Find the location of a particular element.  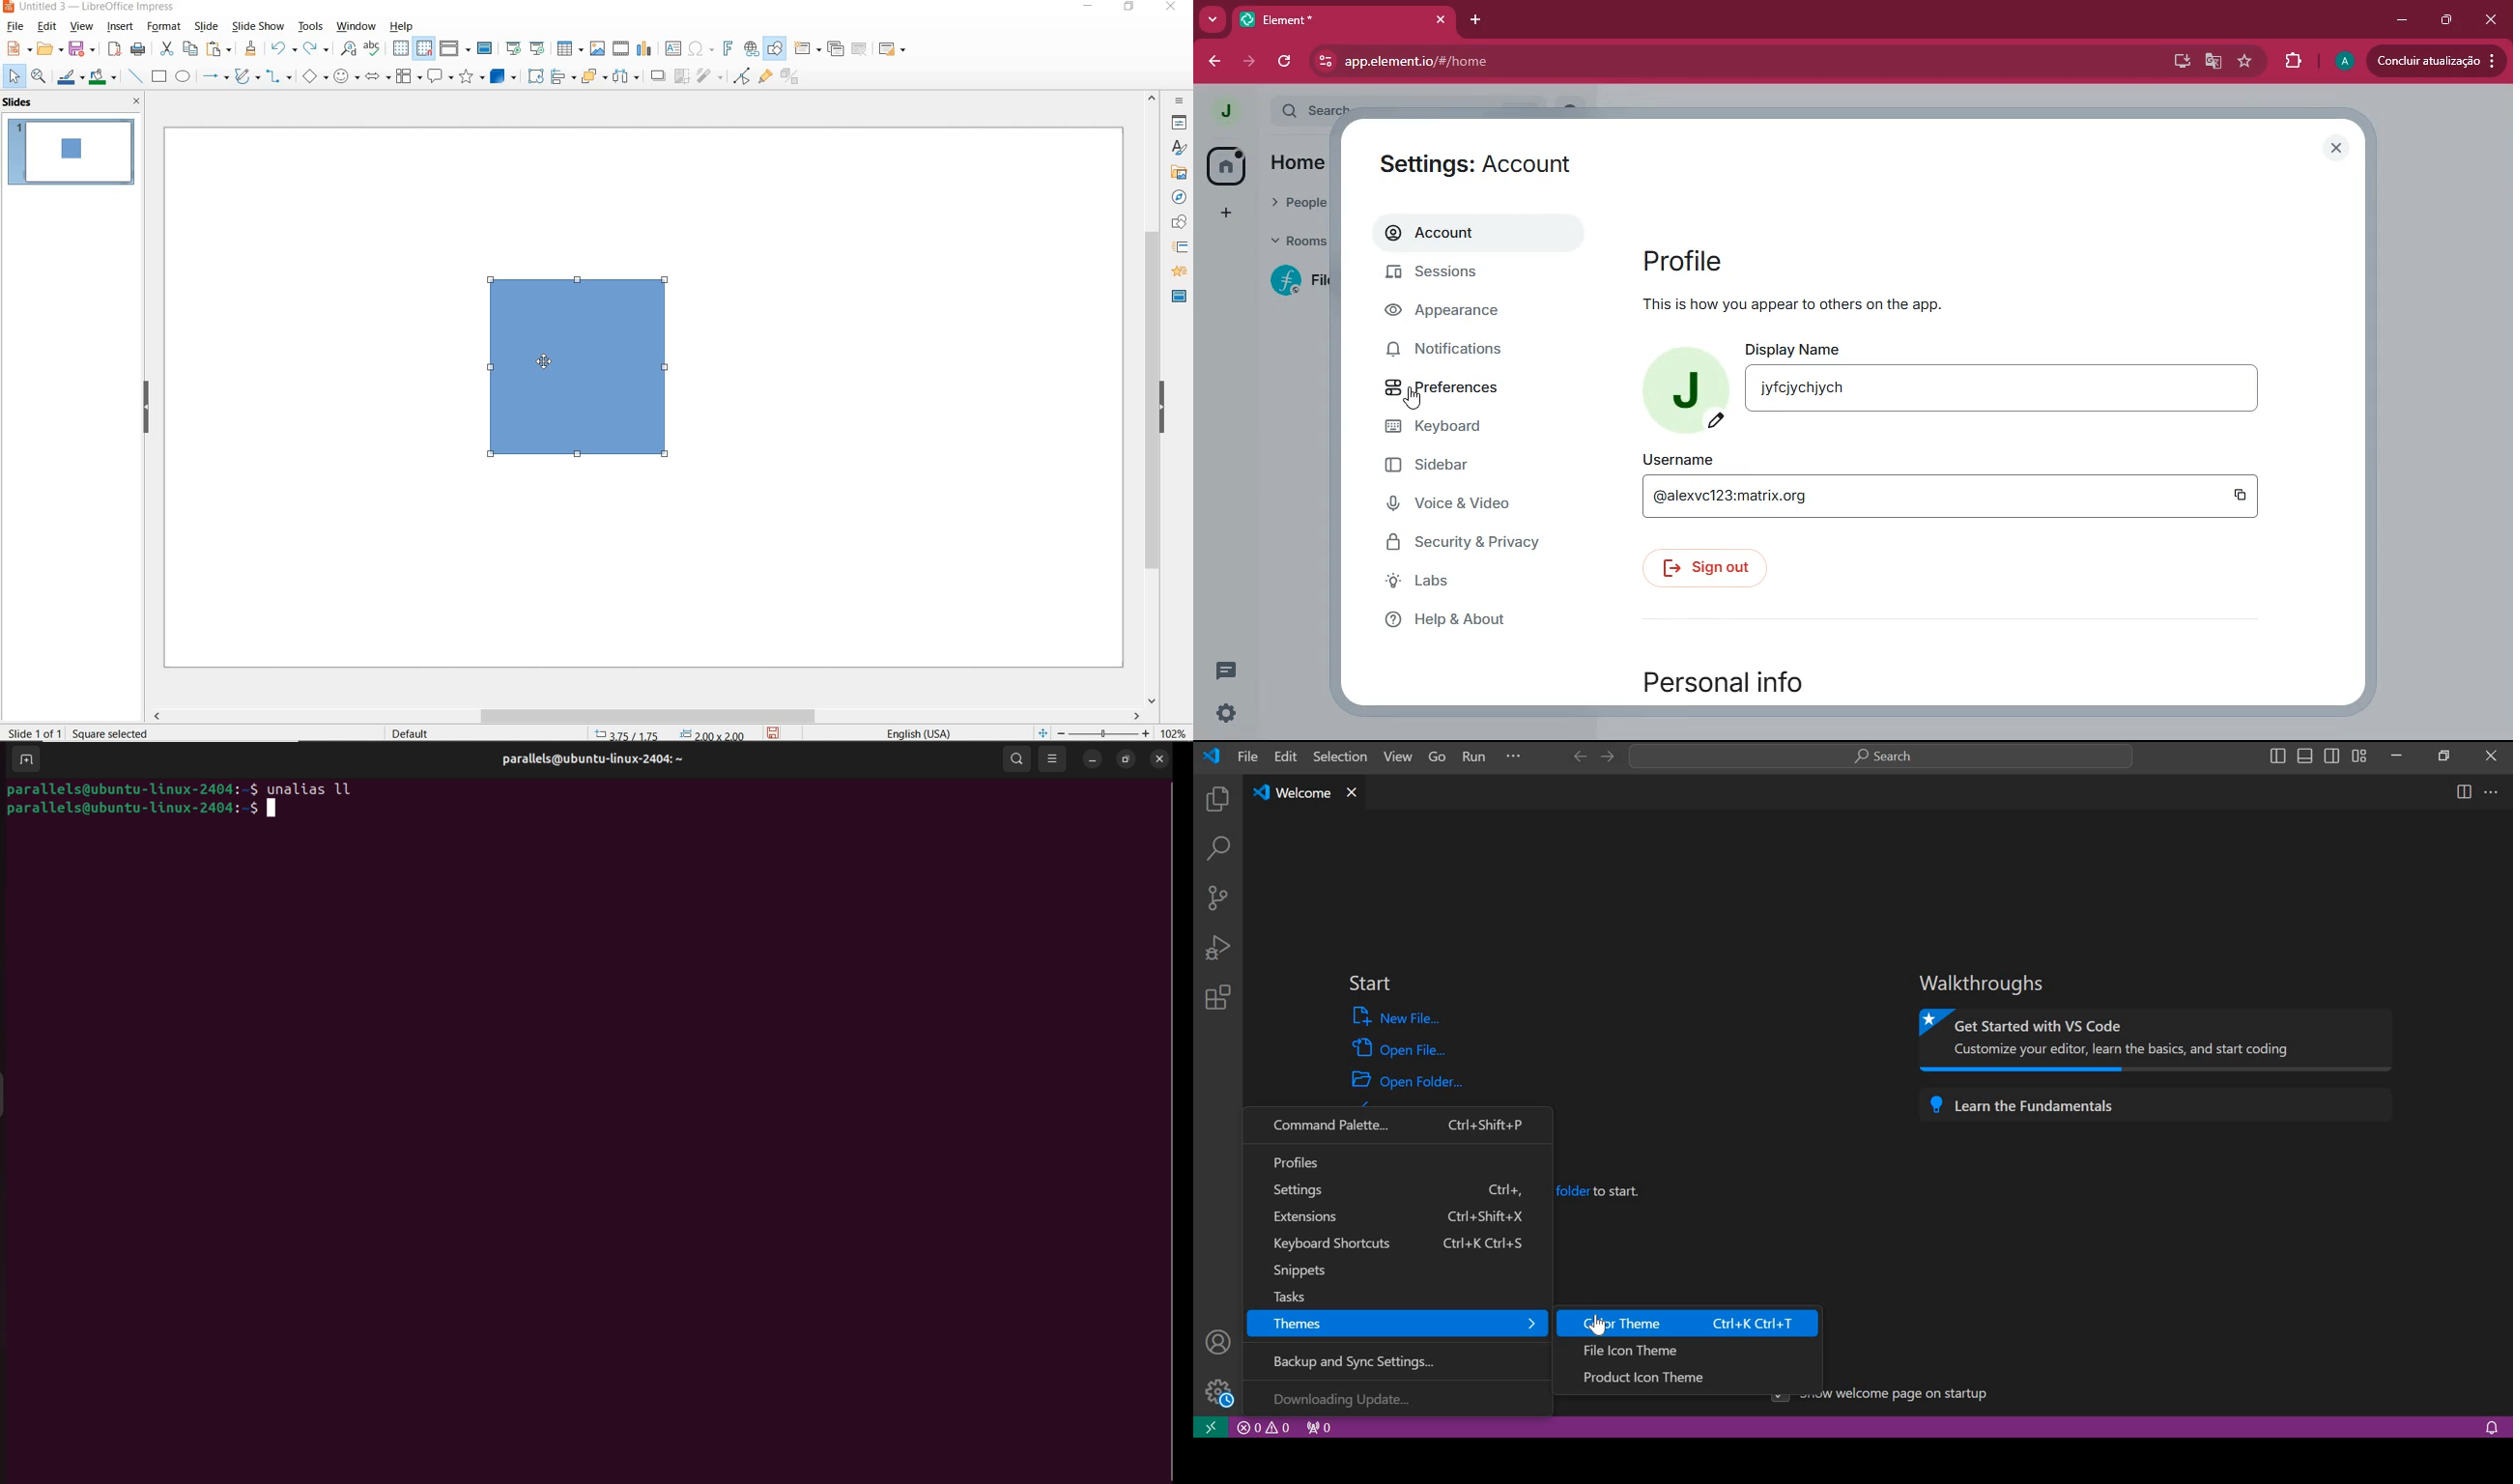

profile is located at coordinates (1699, 257).